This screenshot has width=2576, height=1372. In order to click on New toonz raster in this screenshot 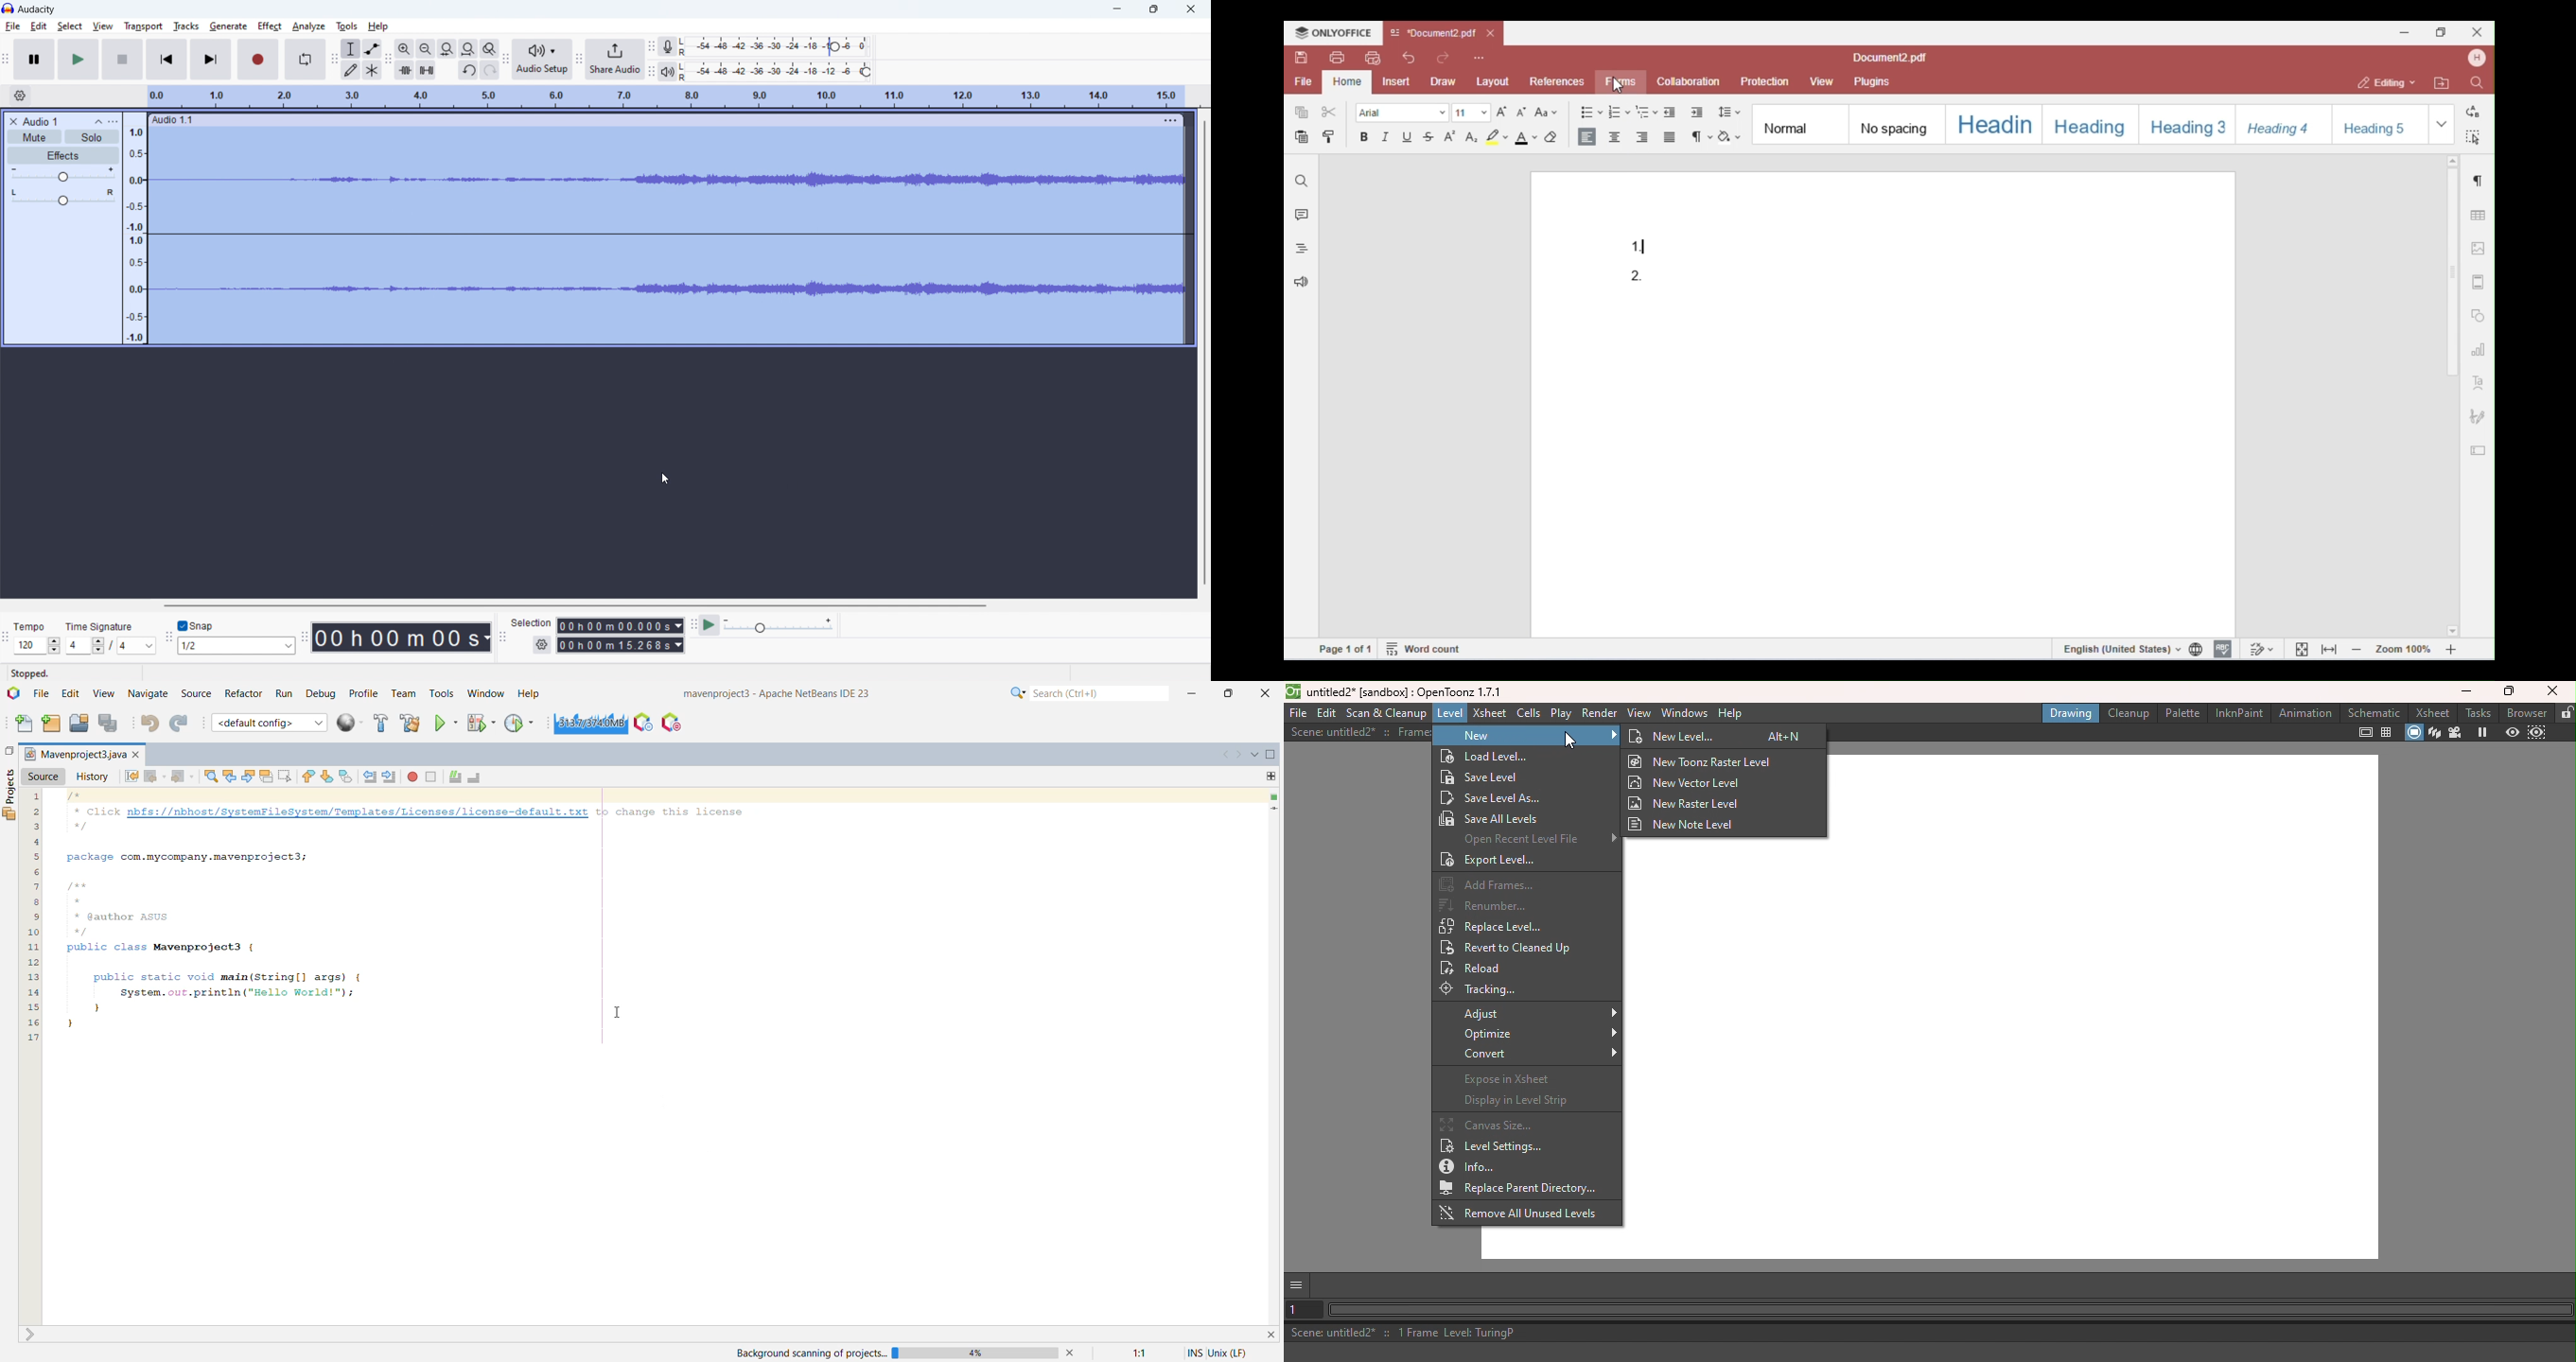, I will do `click(1705, 762)`.